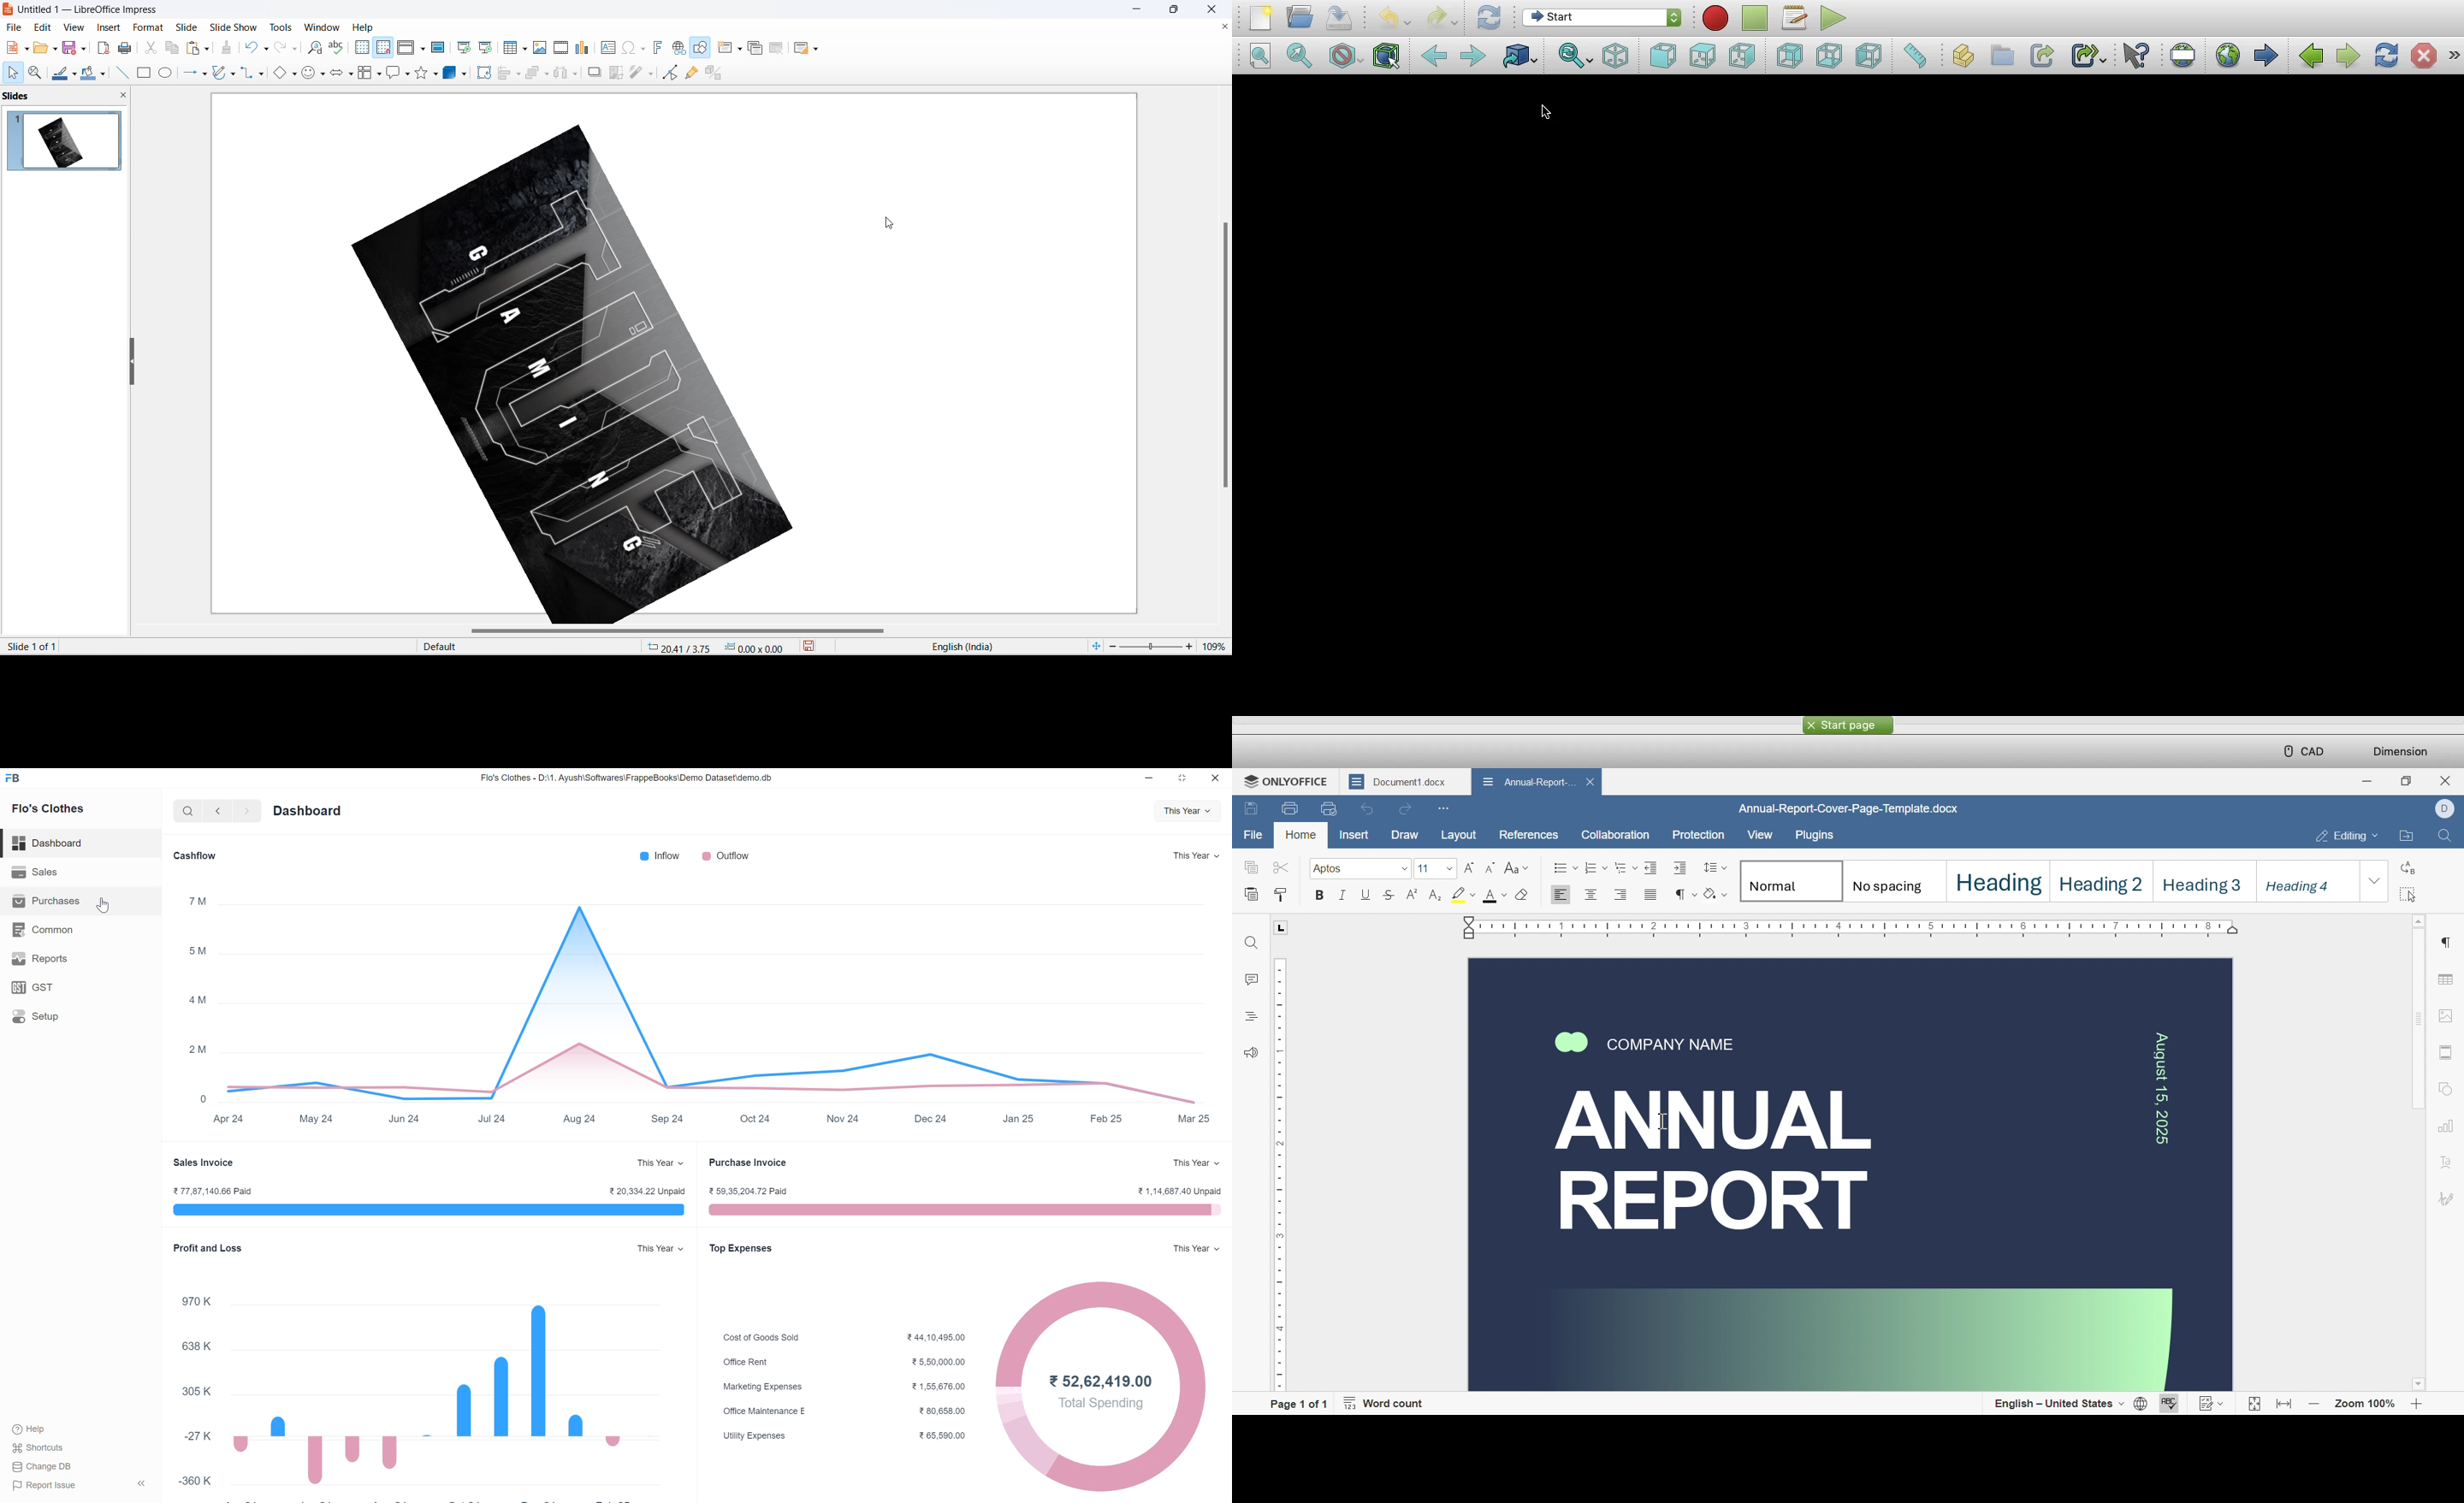  Describe the element at coordinates (1405, 835) in the screenshot. I see `draw` at that location.